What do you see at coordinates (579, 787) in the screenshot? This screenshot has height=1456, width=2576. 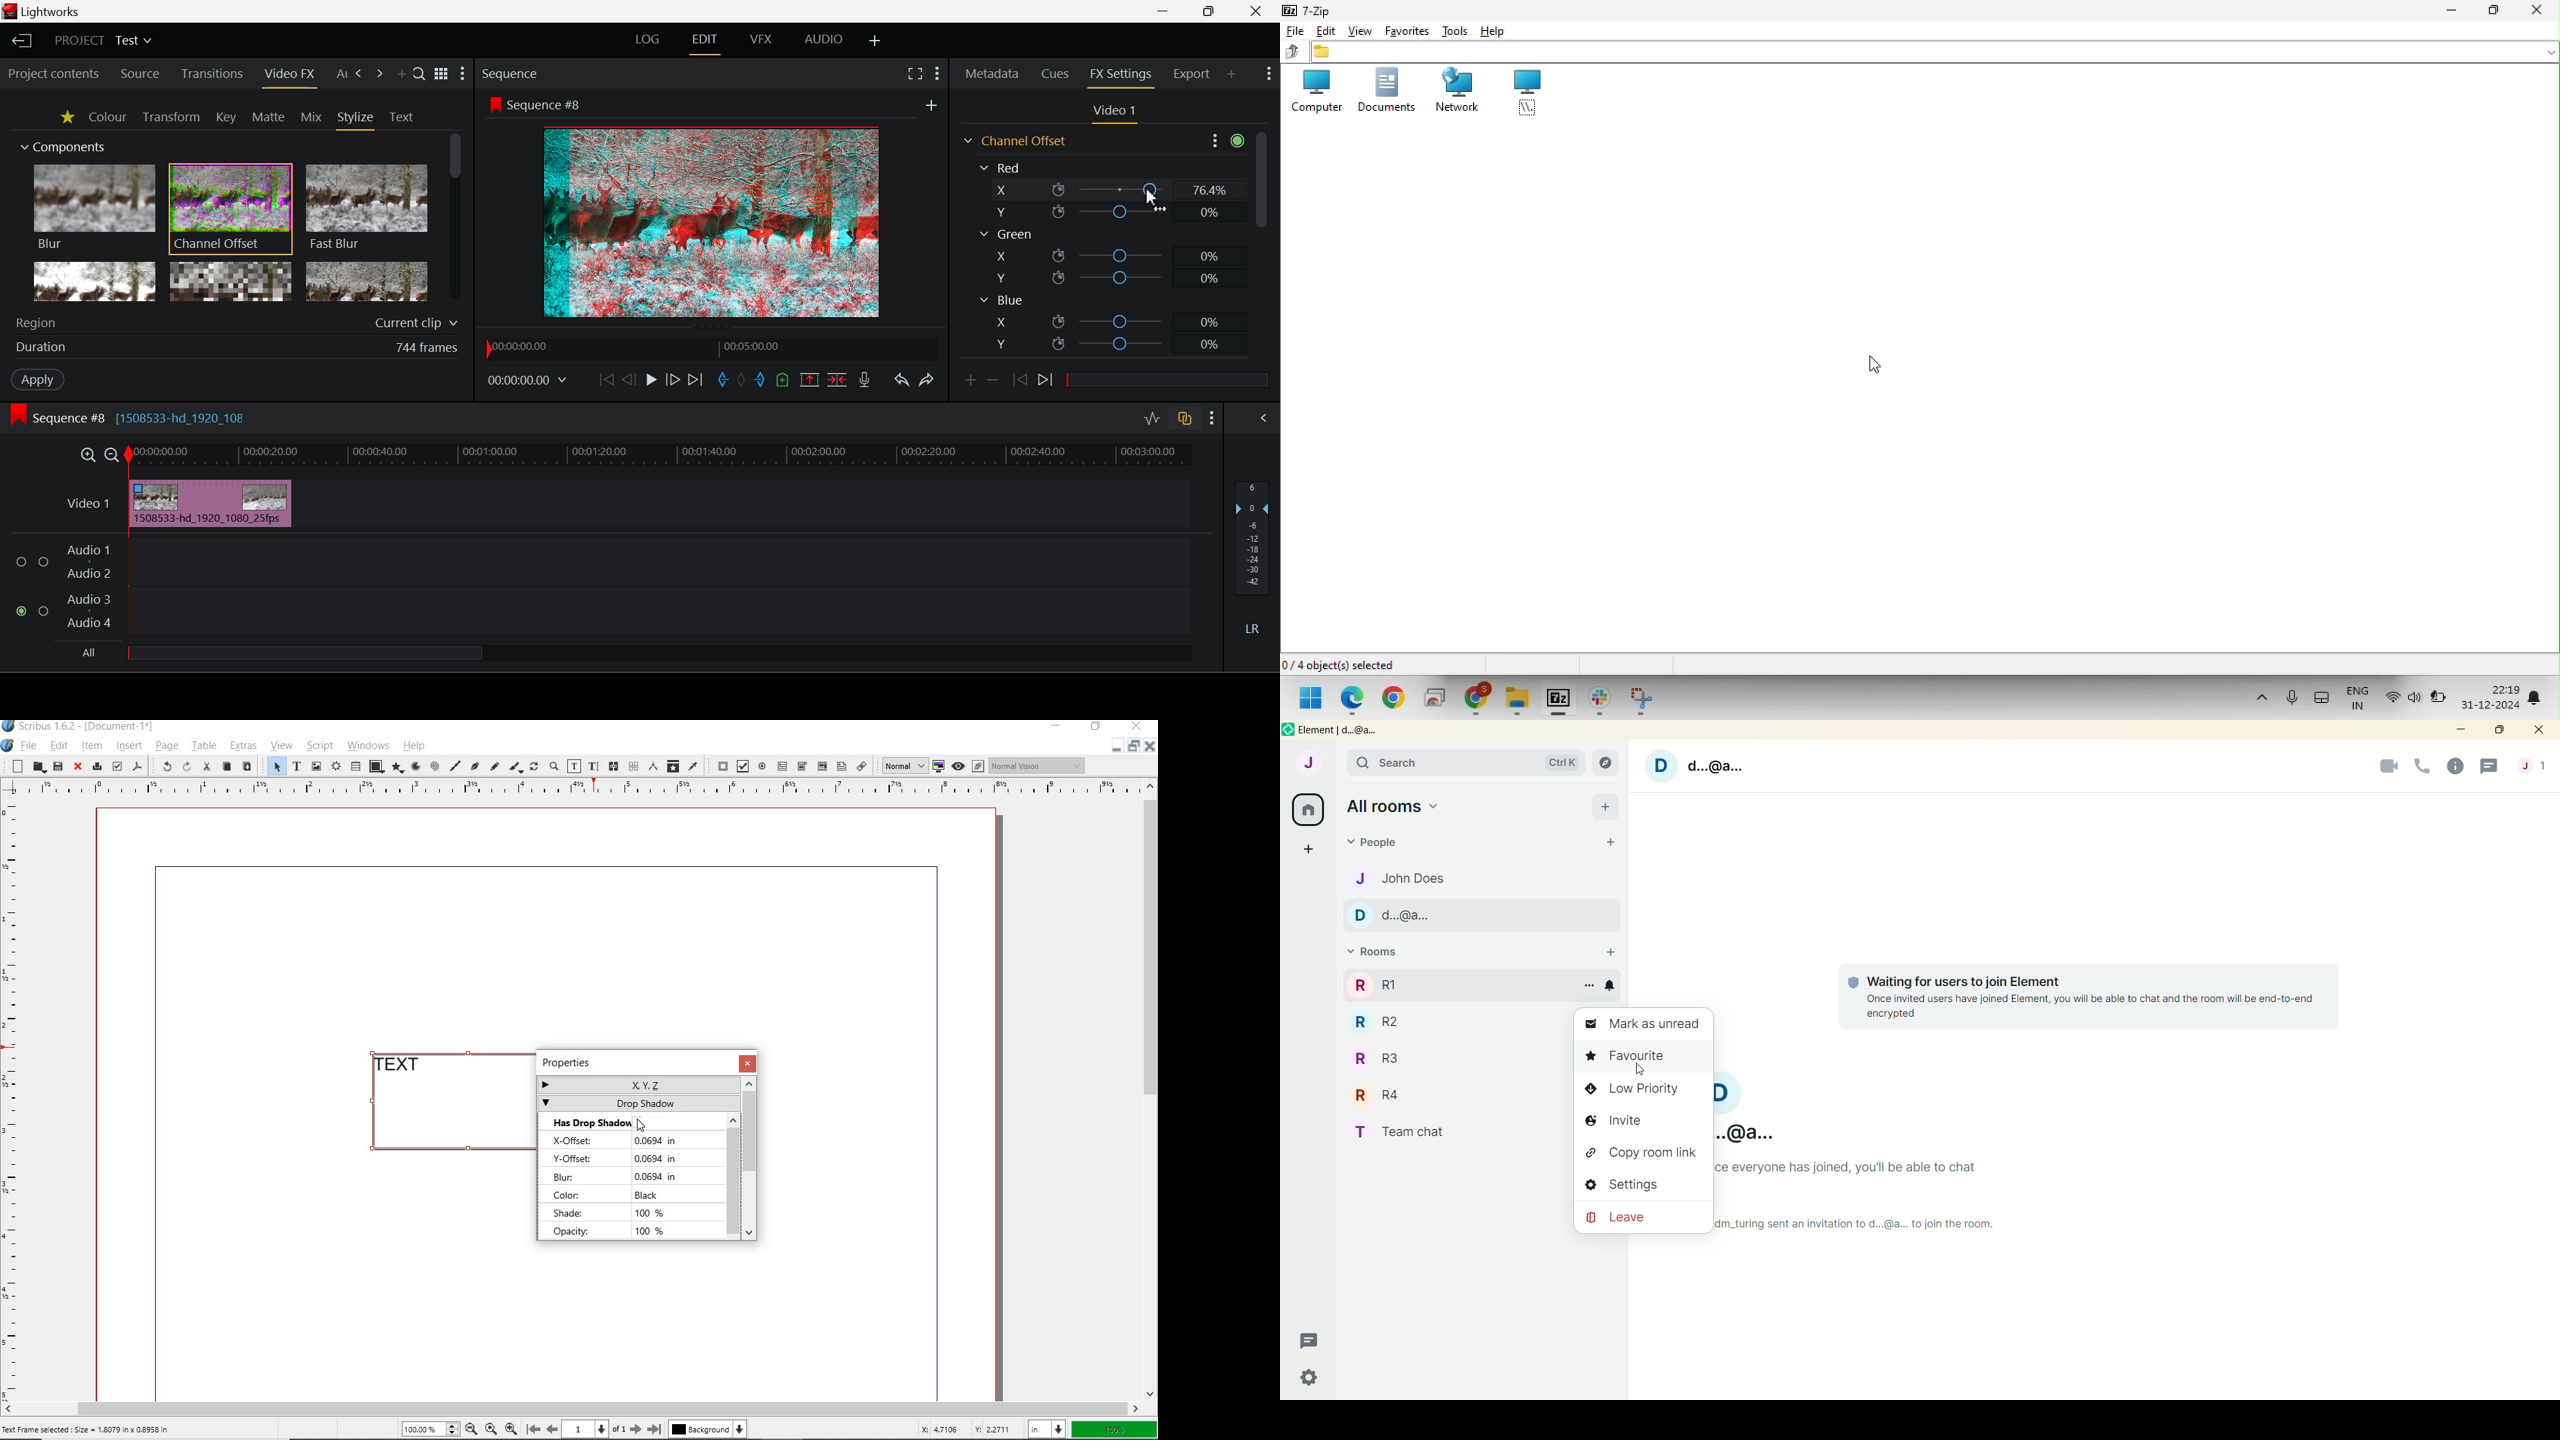 I see `Horizontal Margins` at bounding box center [579, 787].